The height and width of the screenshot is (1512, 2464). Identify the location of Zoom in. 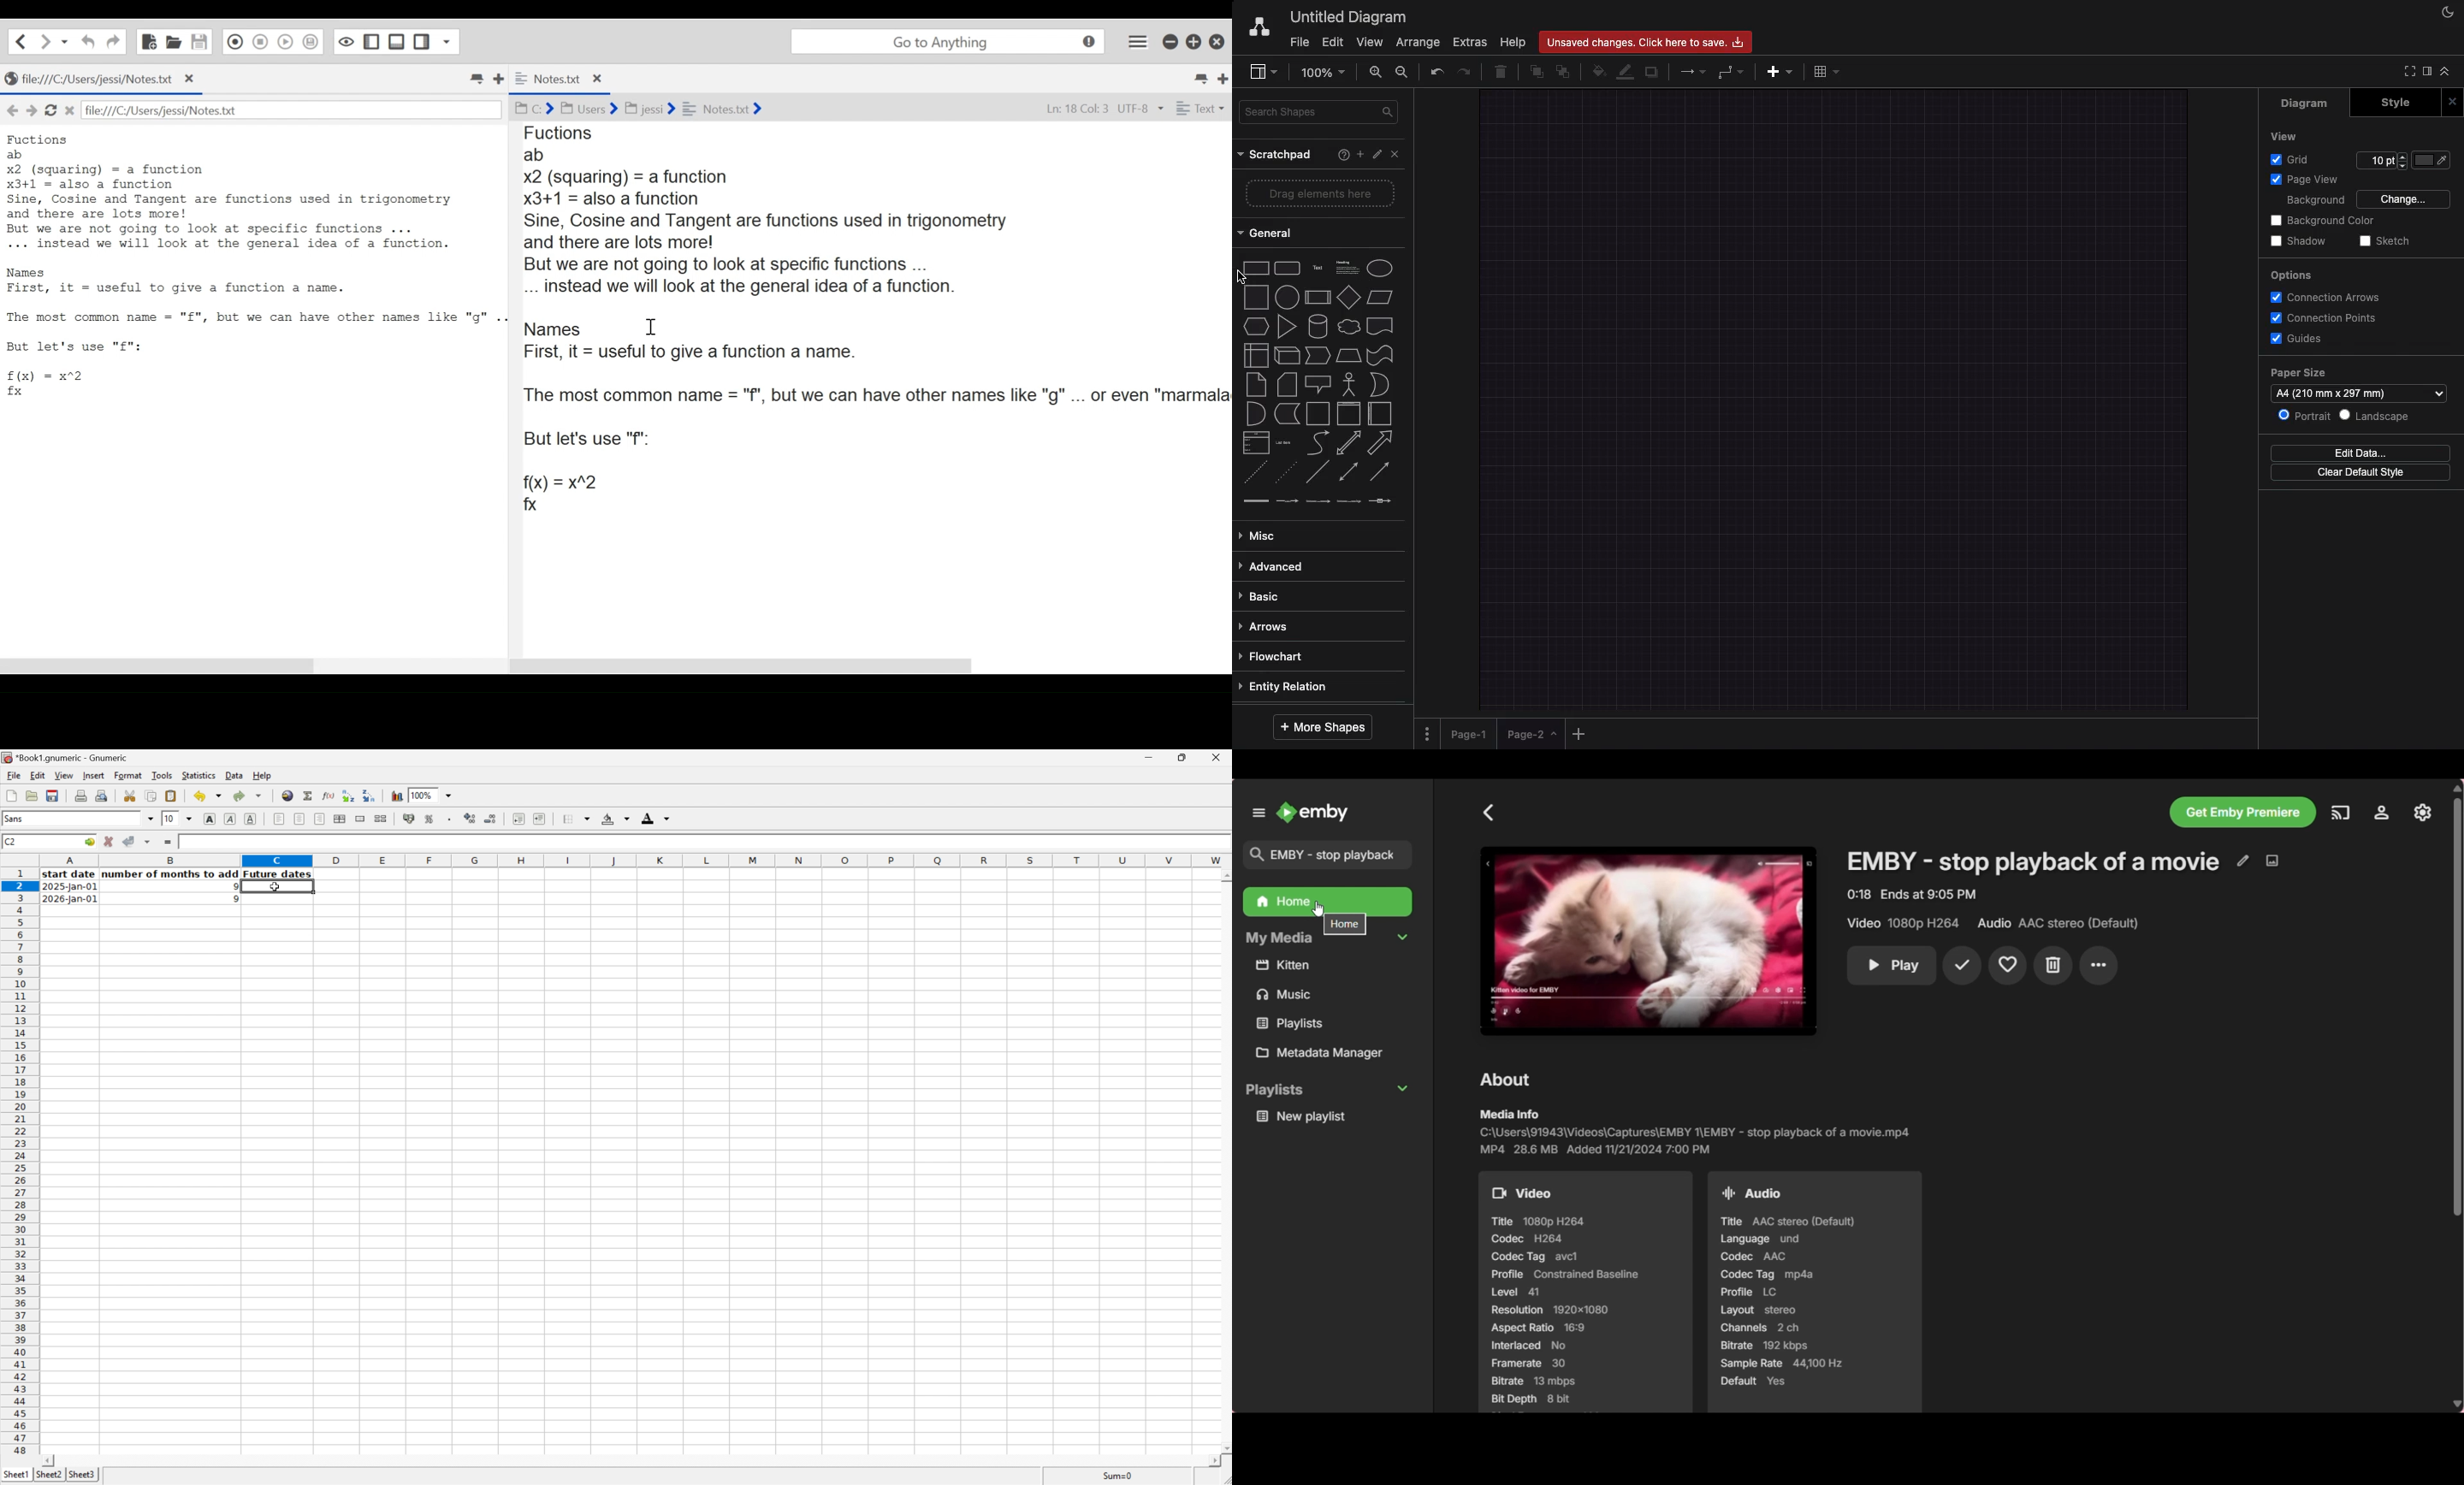
(1378, 75).